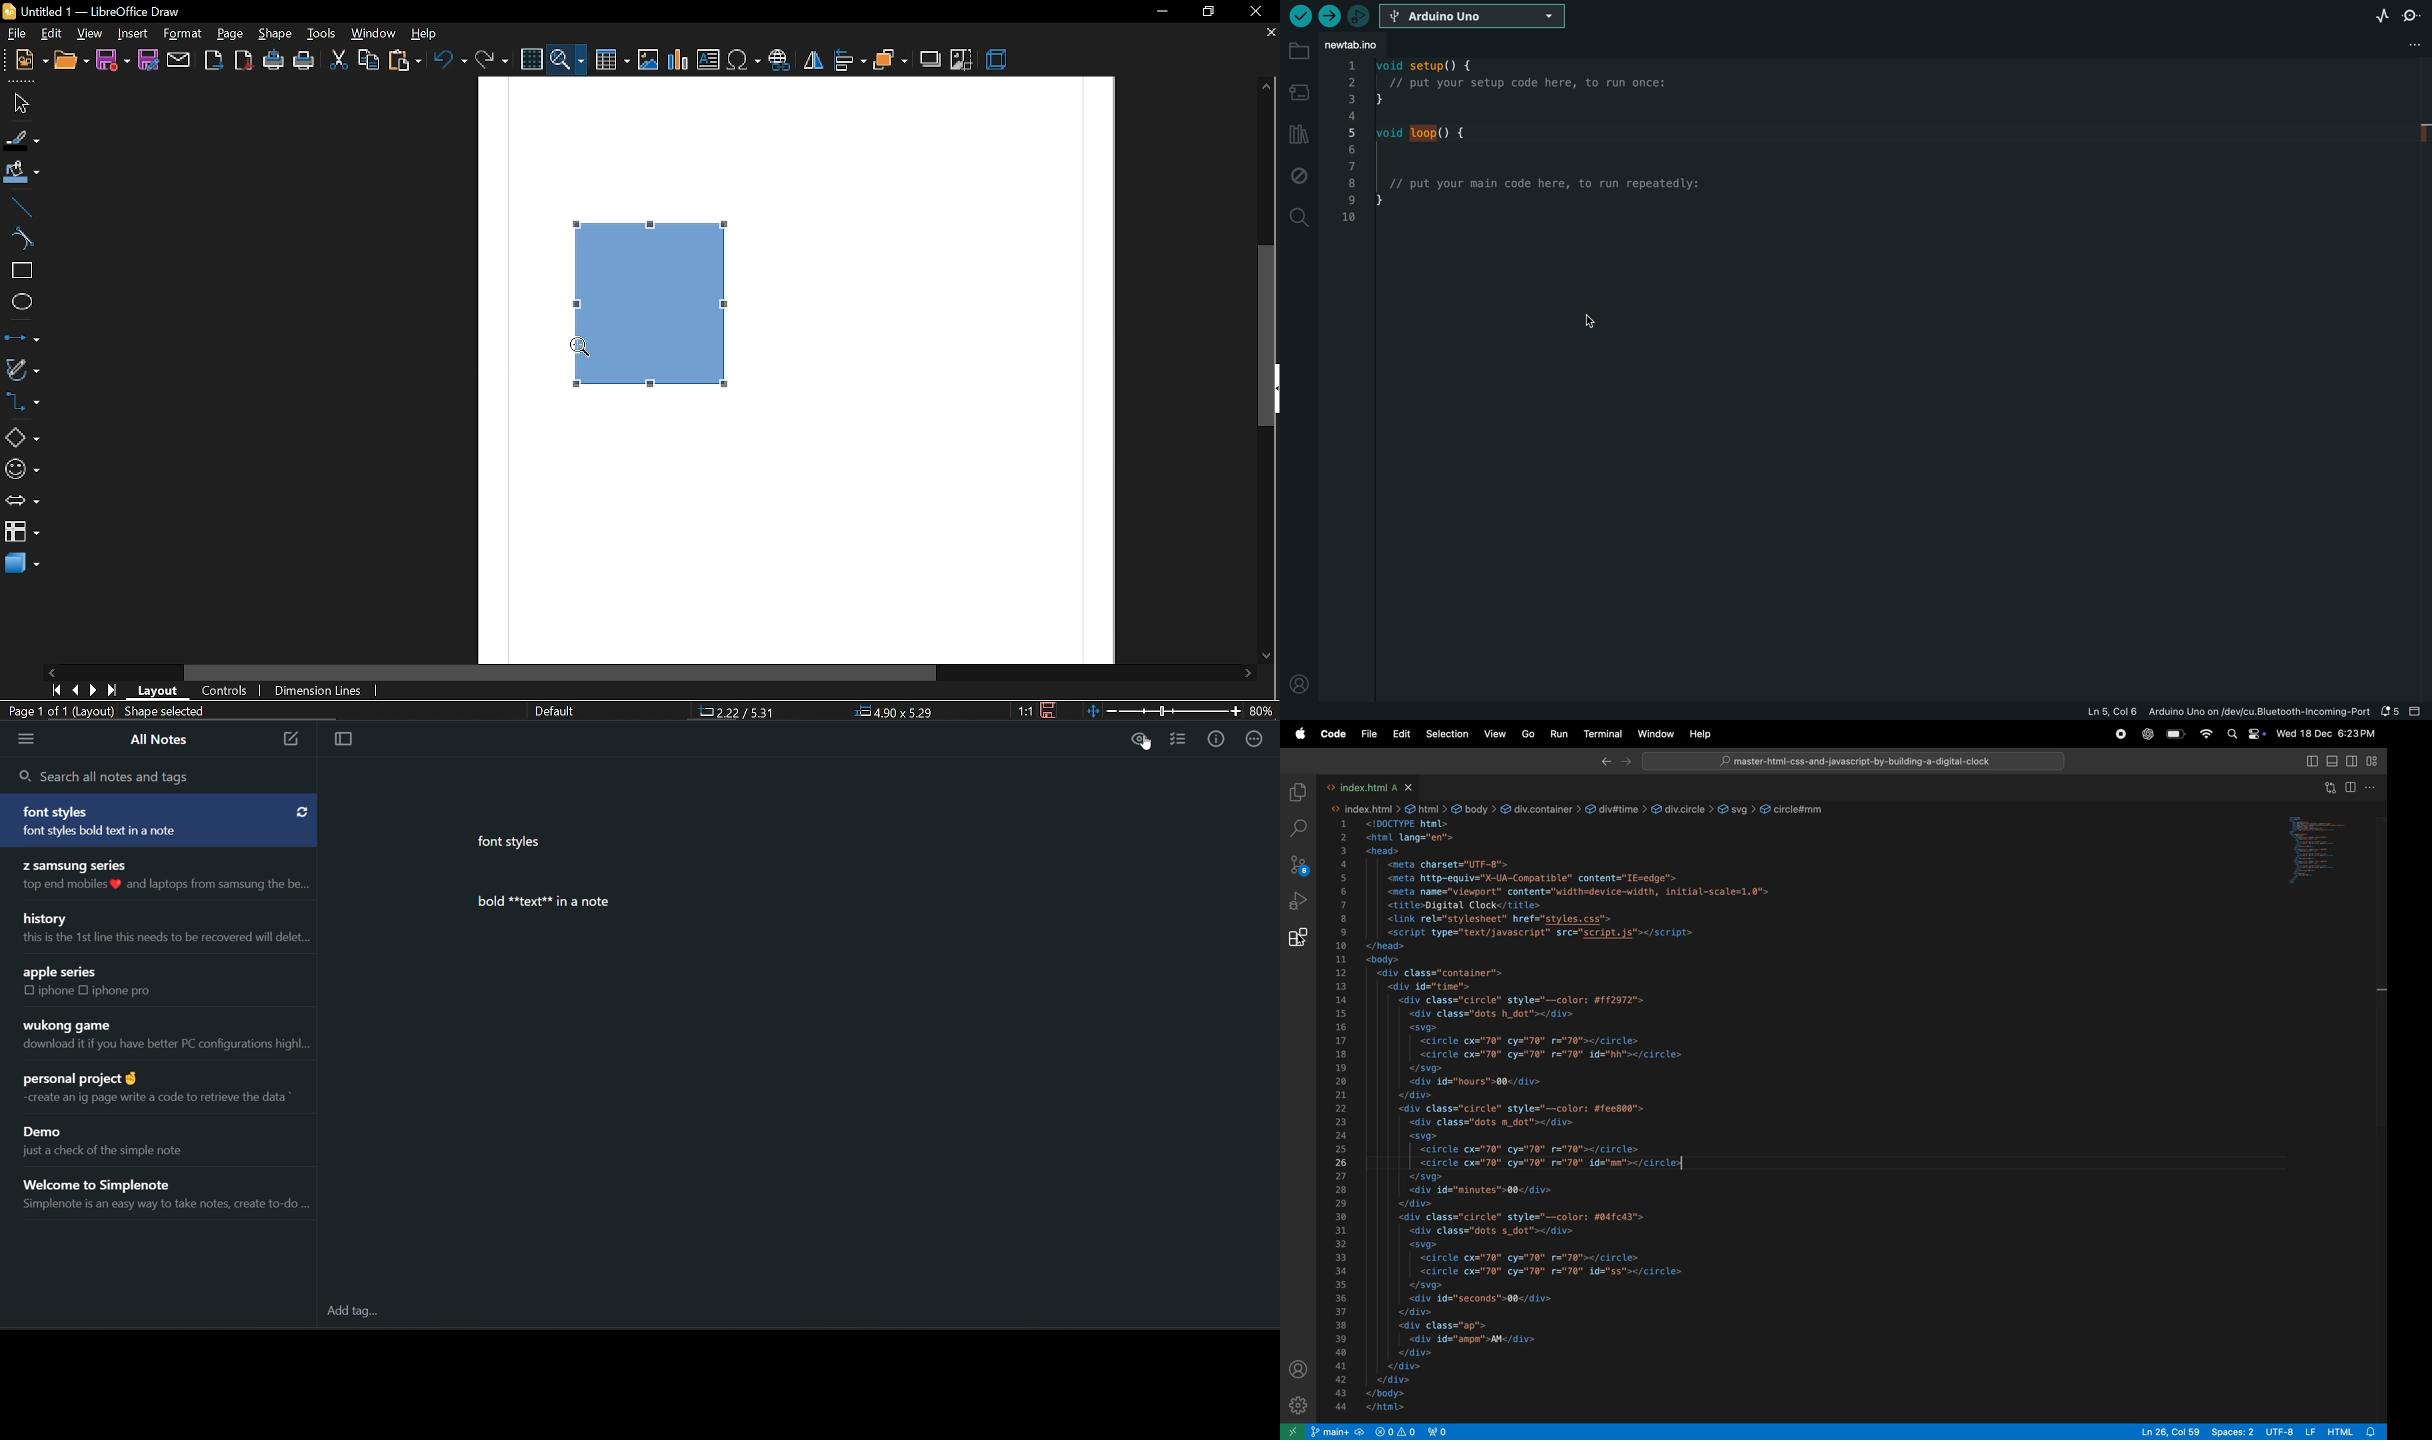 Image resolution: width=2436 pixels, height=1456 pixels. I want to click on curves and polygons, so click(21, 368).